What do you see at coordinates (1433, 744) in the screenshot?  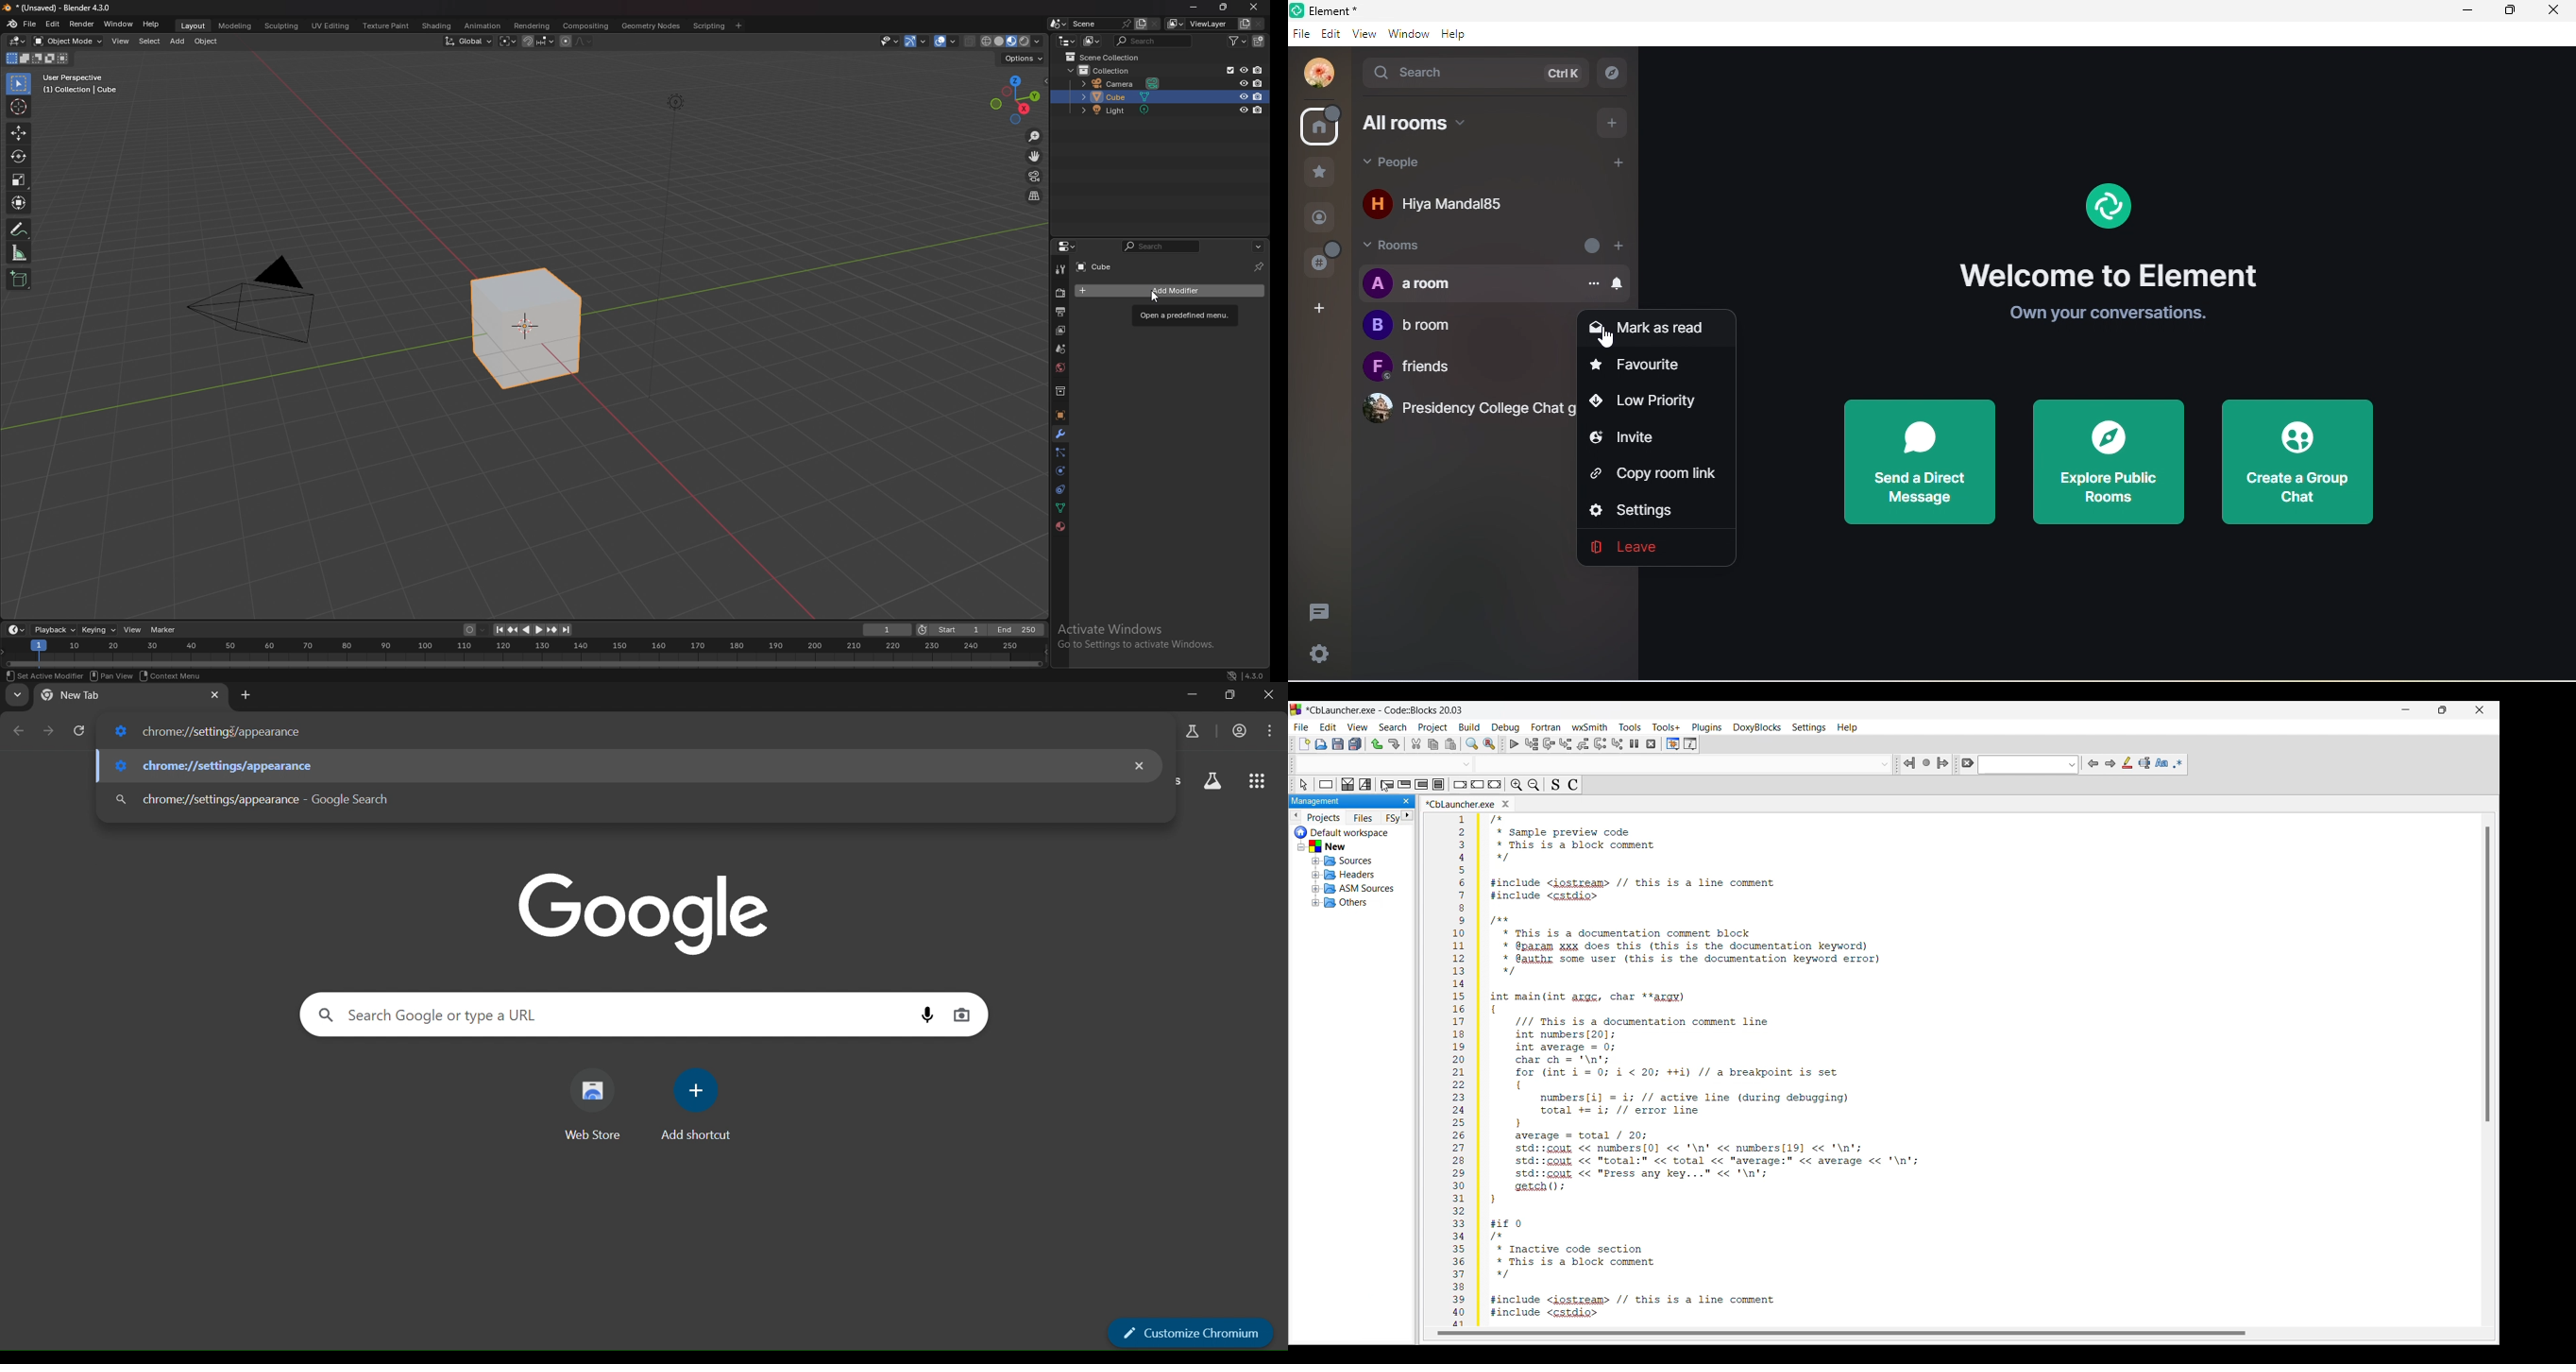 I see `Copy` at bounding box center [1433, 744].